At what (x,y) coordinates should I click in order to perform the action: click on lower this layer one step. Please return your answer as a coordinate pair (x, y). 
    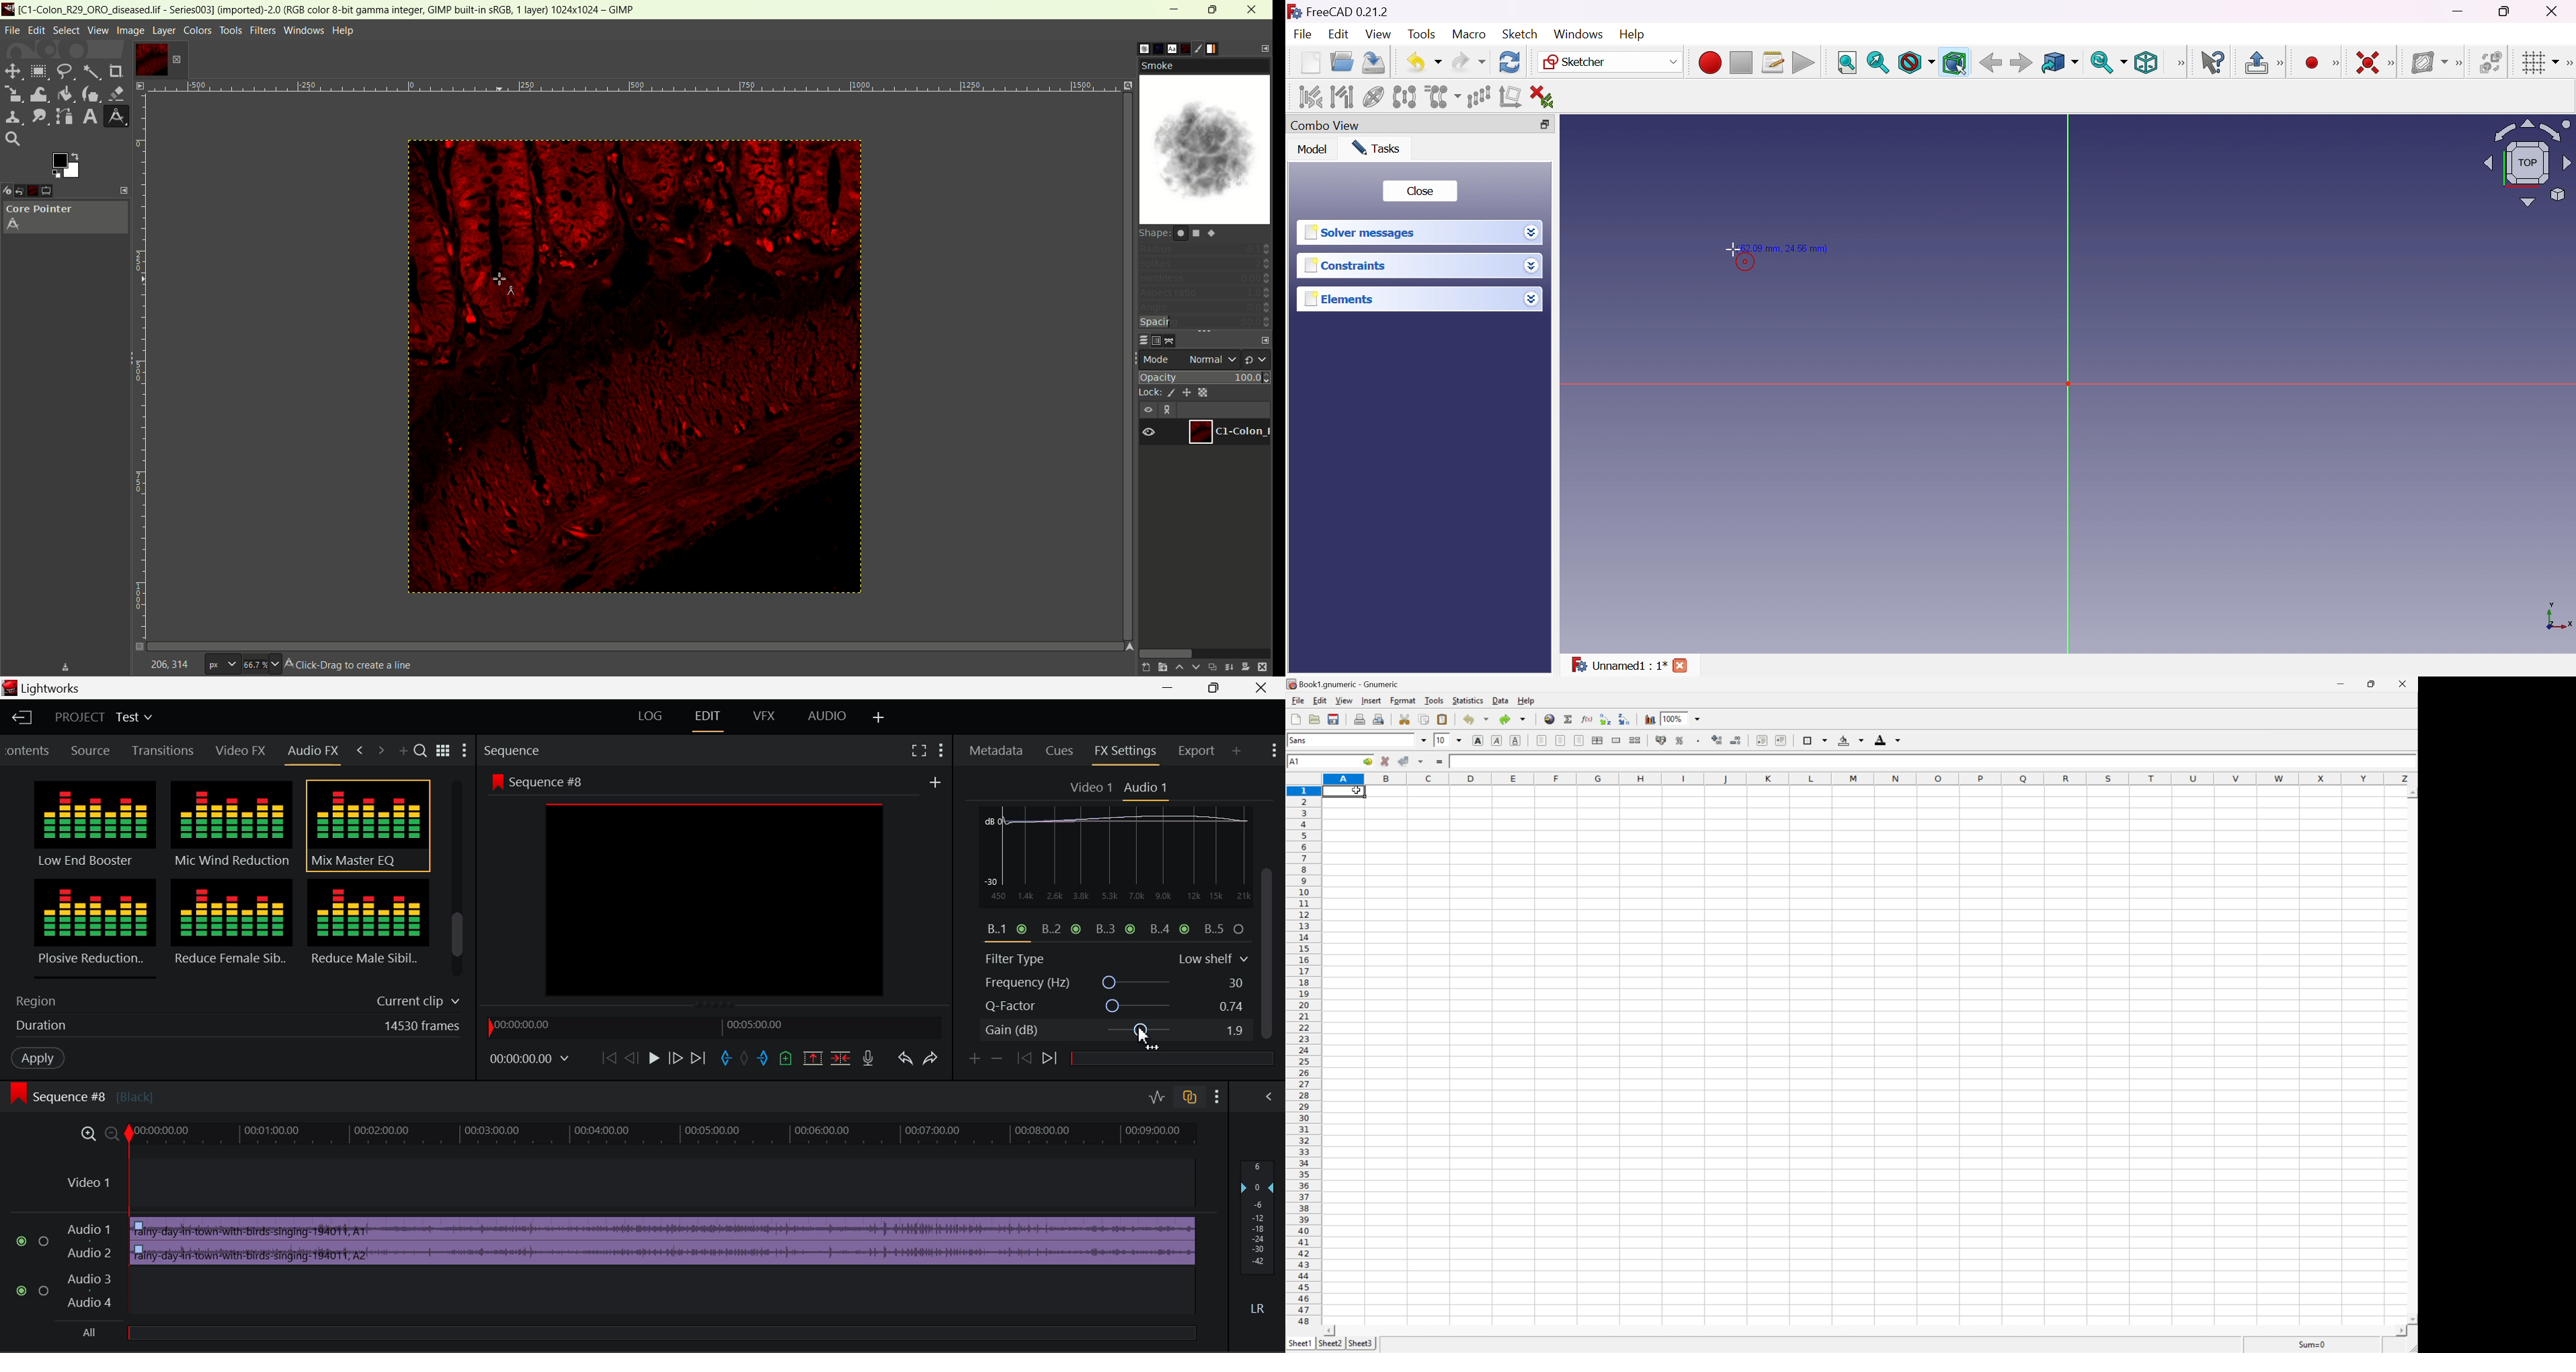
    Looking at the image, I should click on (1196, 668).